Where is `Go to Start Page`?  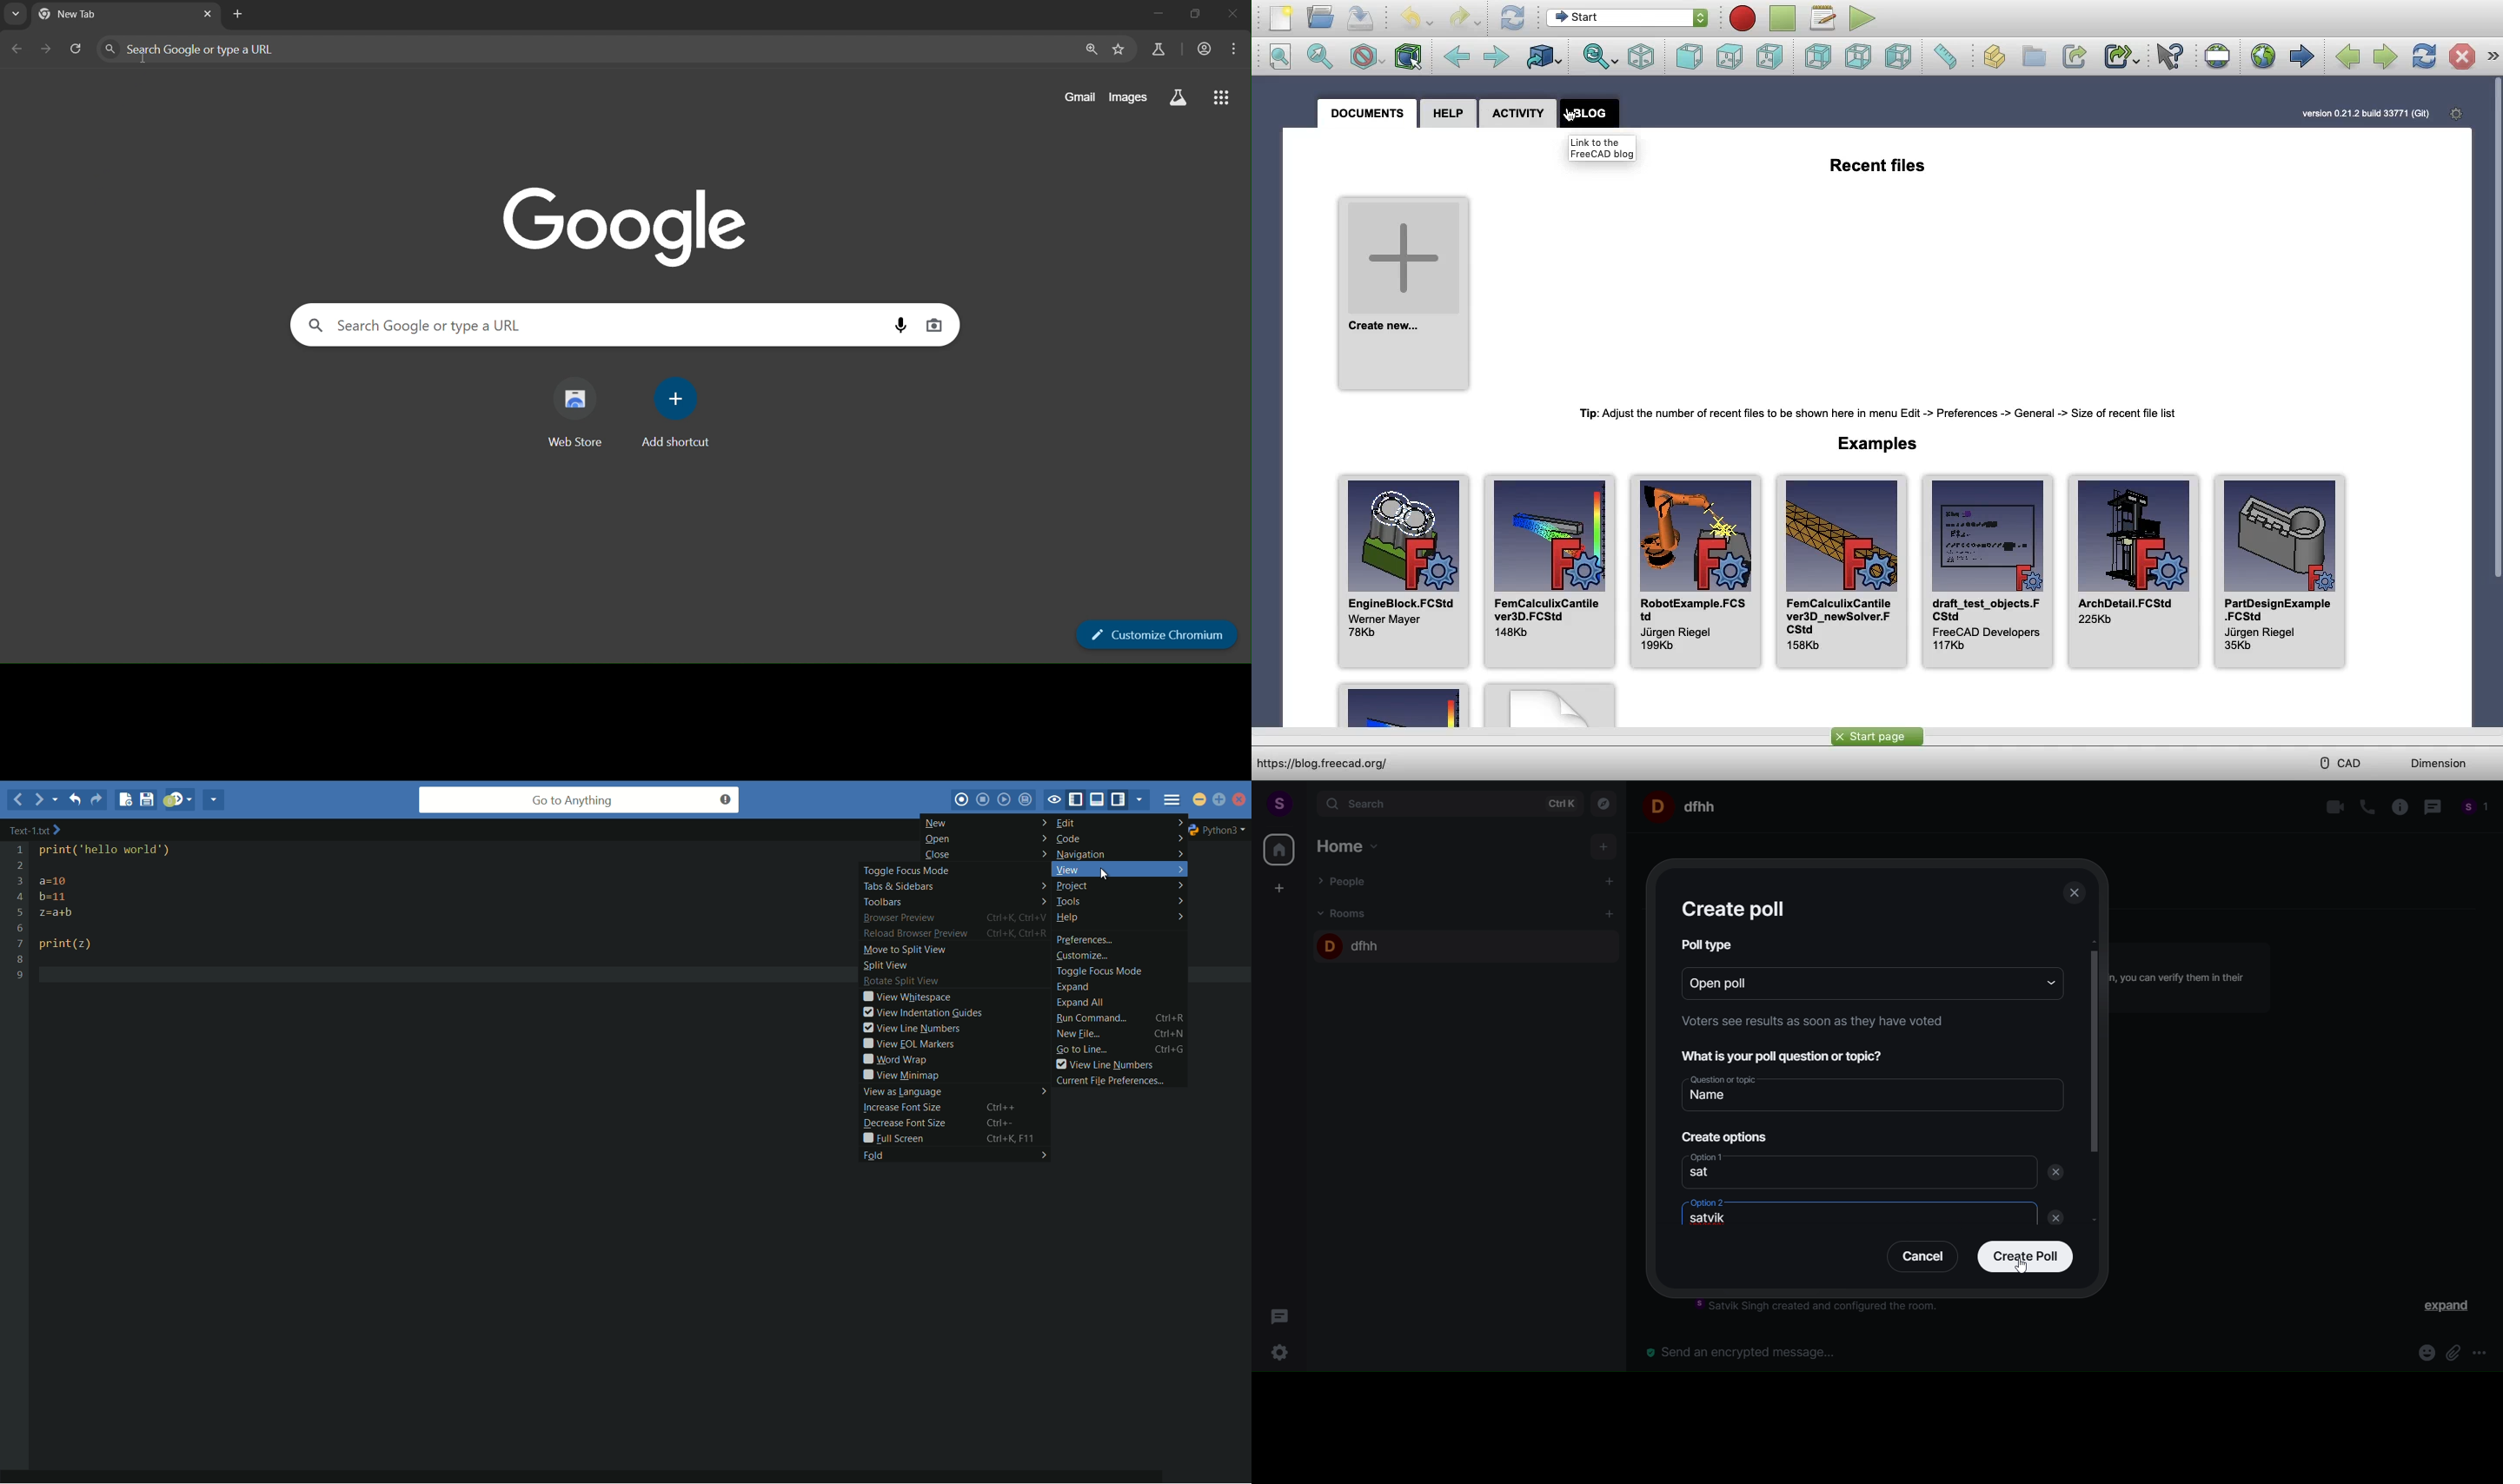 Go to Start Page is located at coordinates (2263, 55).